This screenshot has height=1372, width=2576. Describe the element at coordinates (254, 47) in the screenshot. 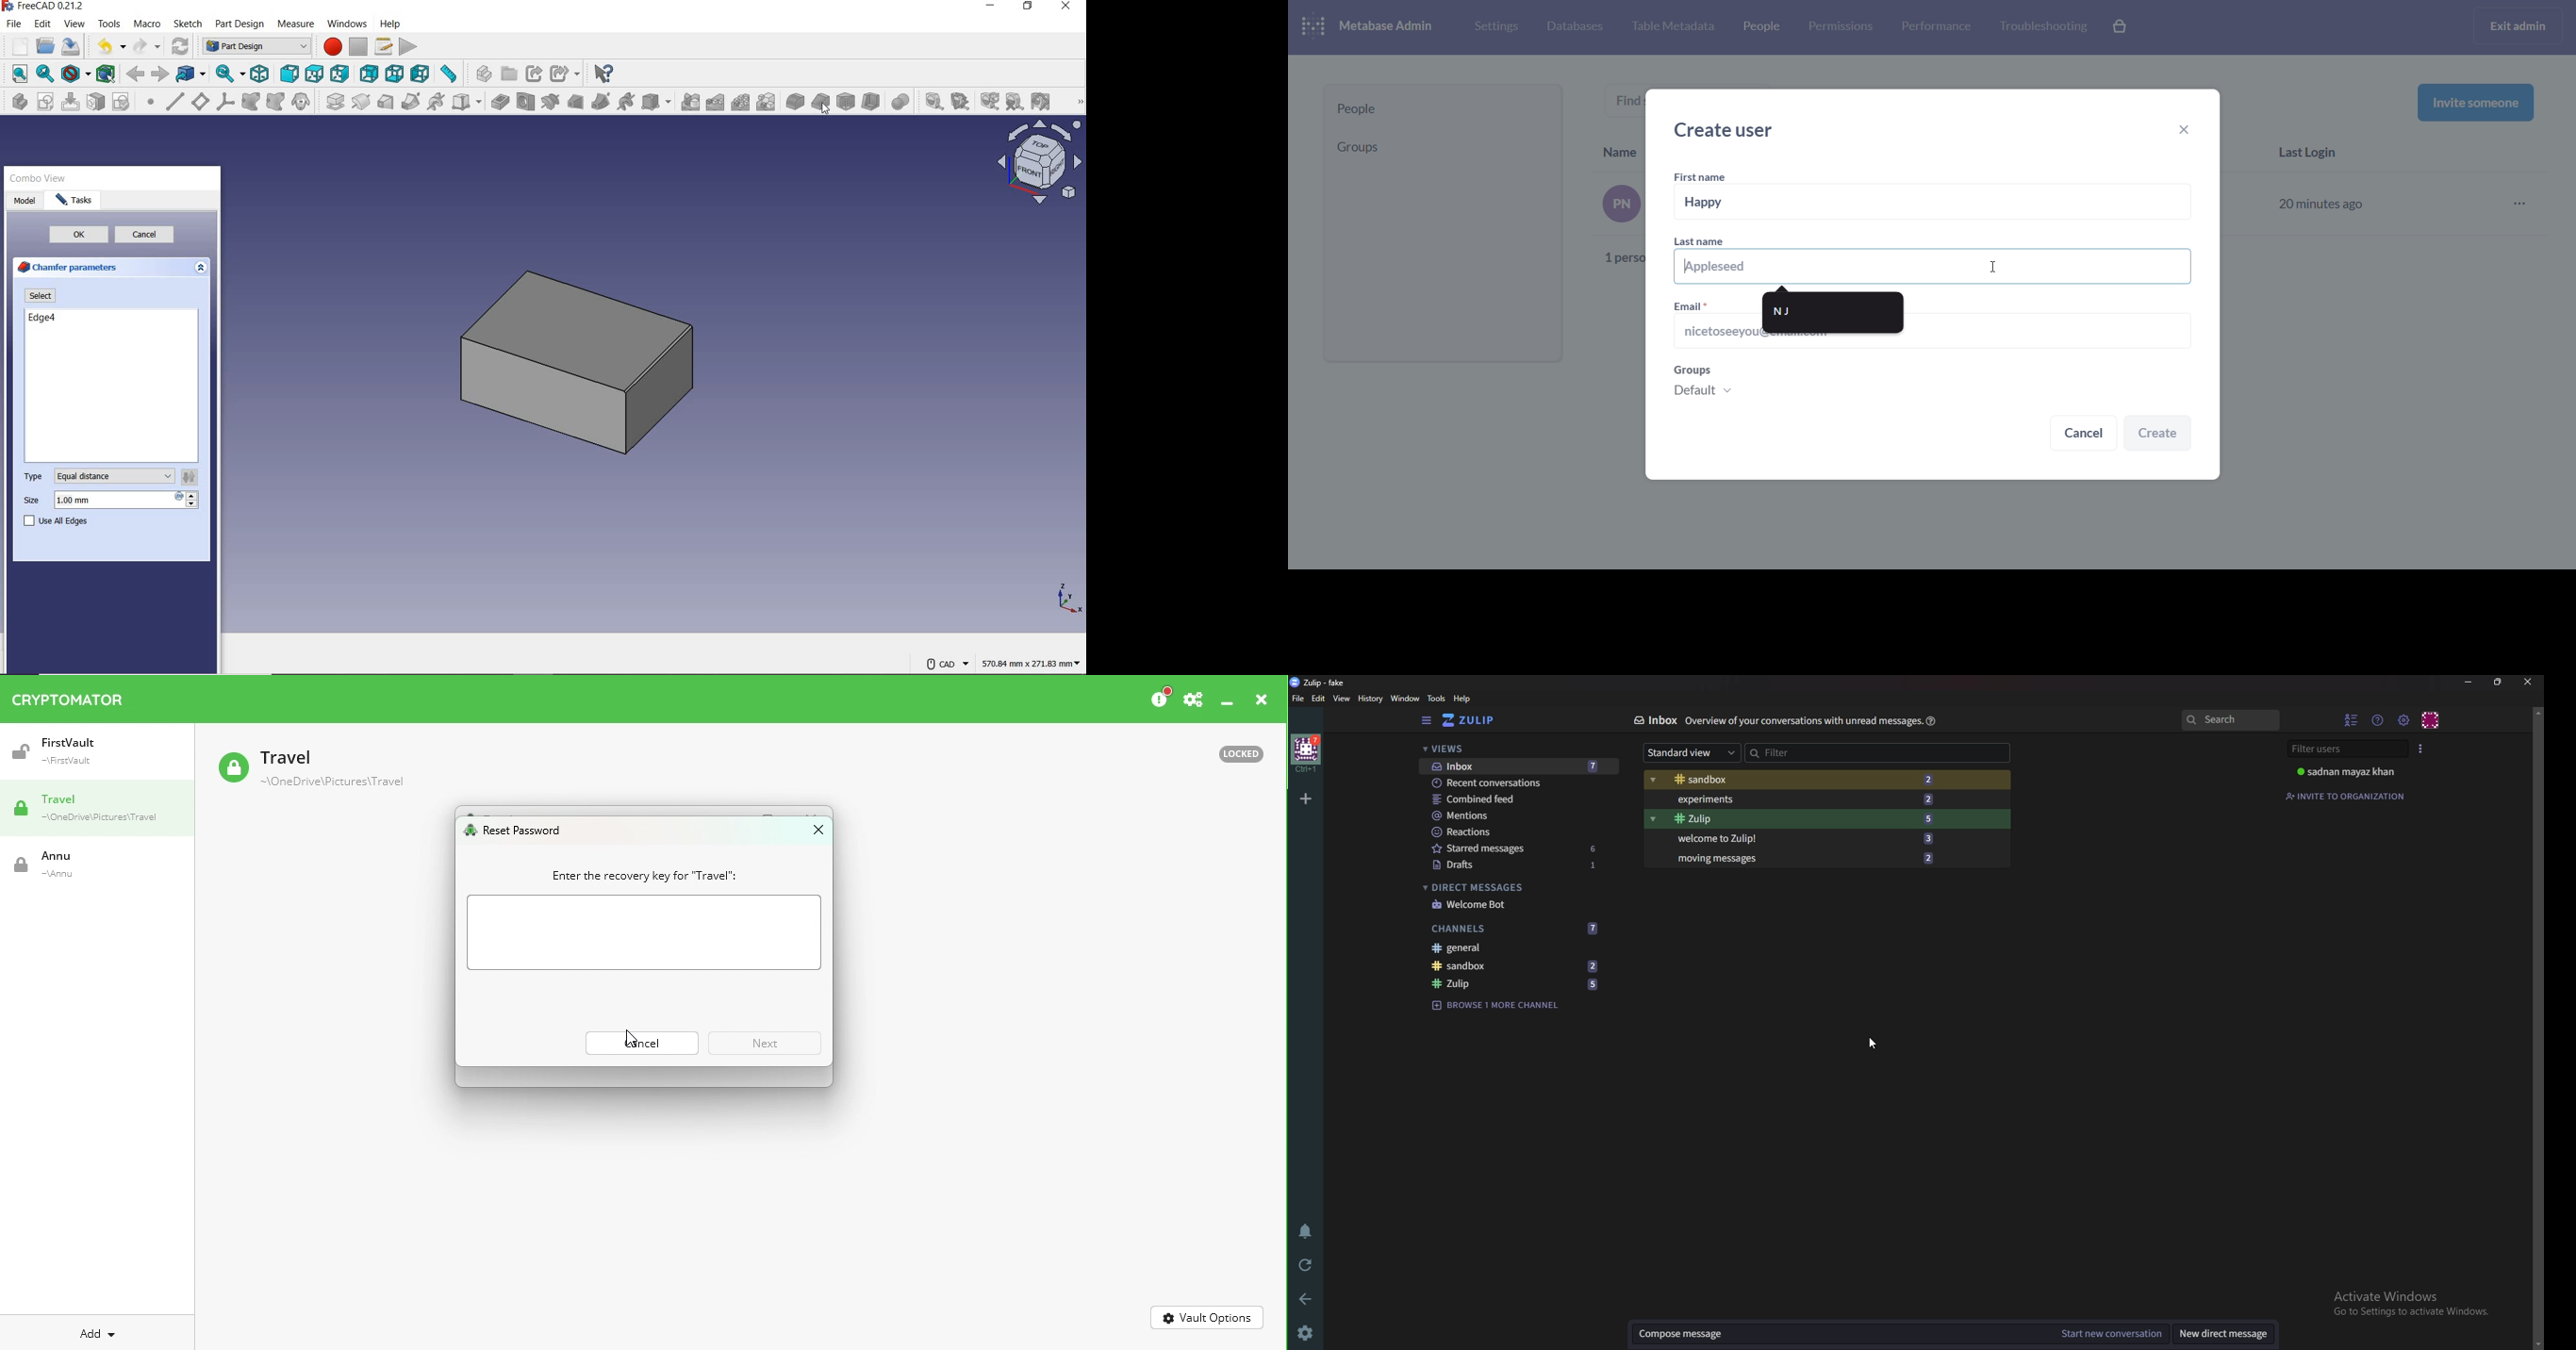

I see `Part Design` at that location.